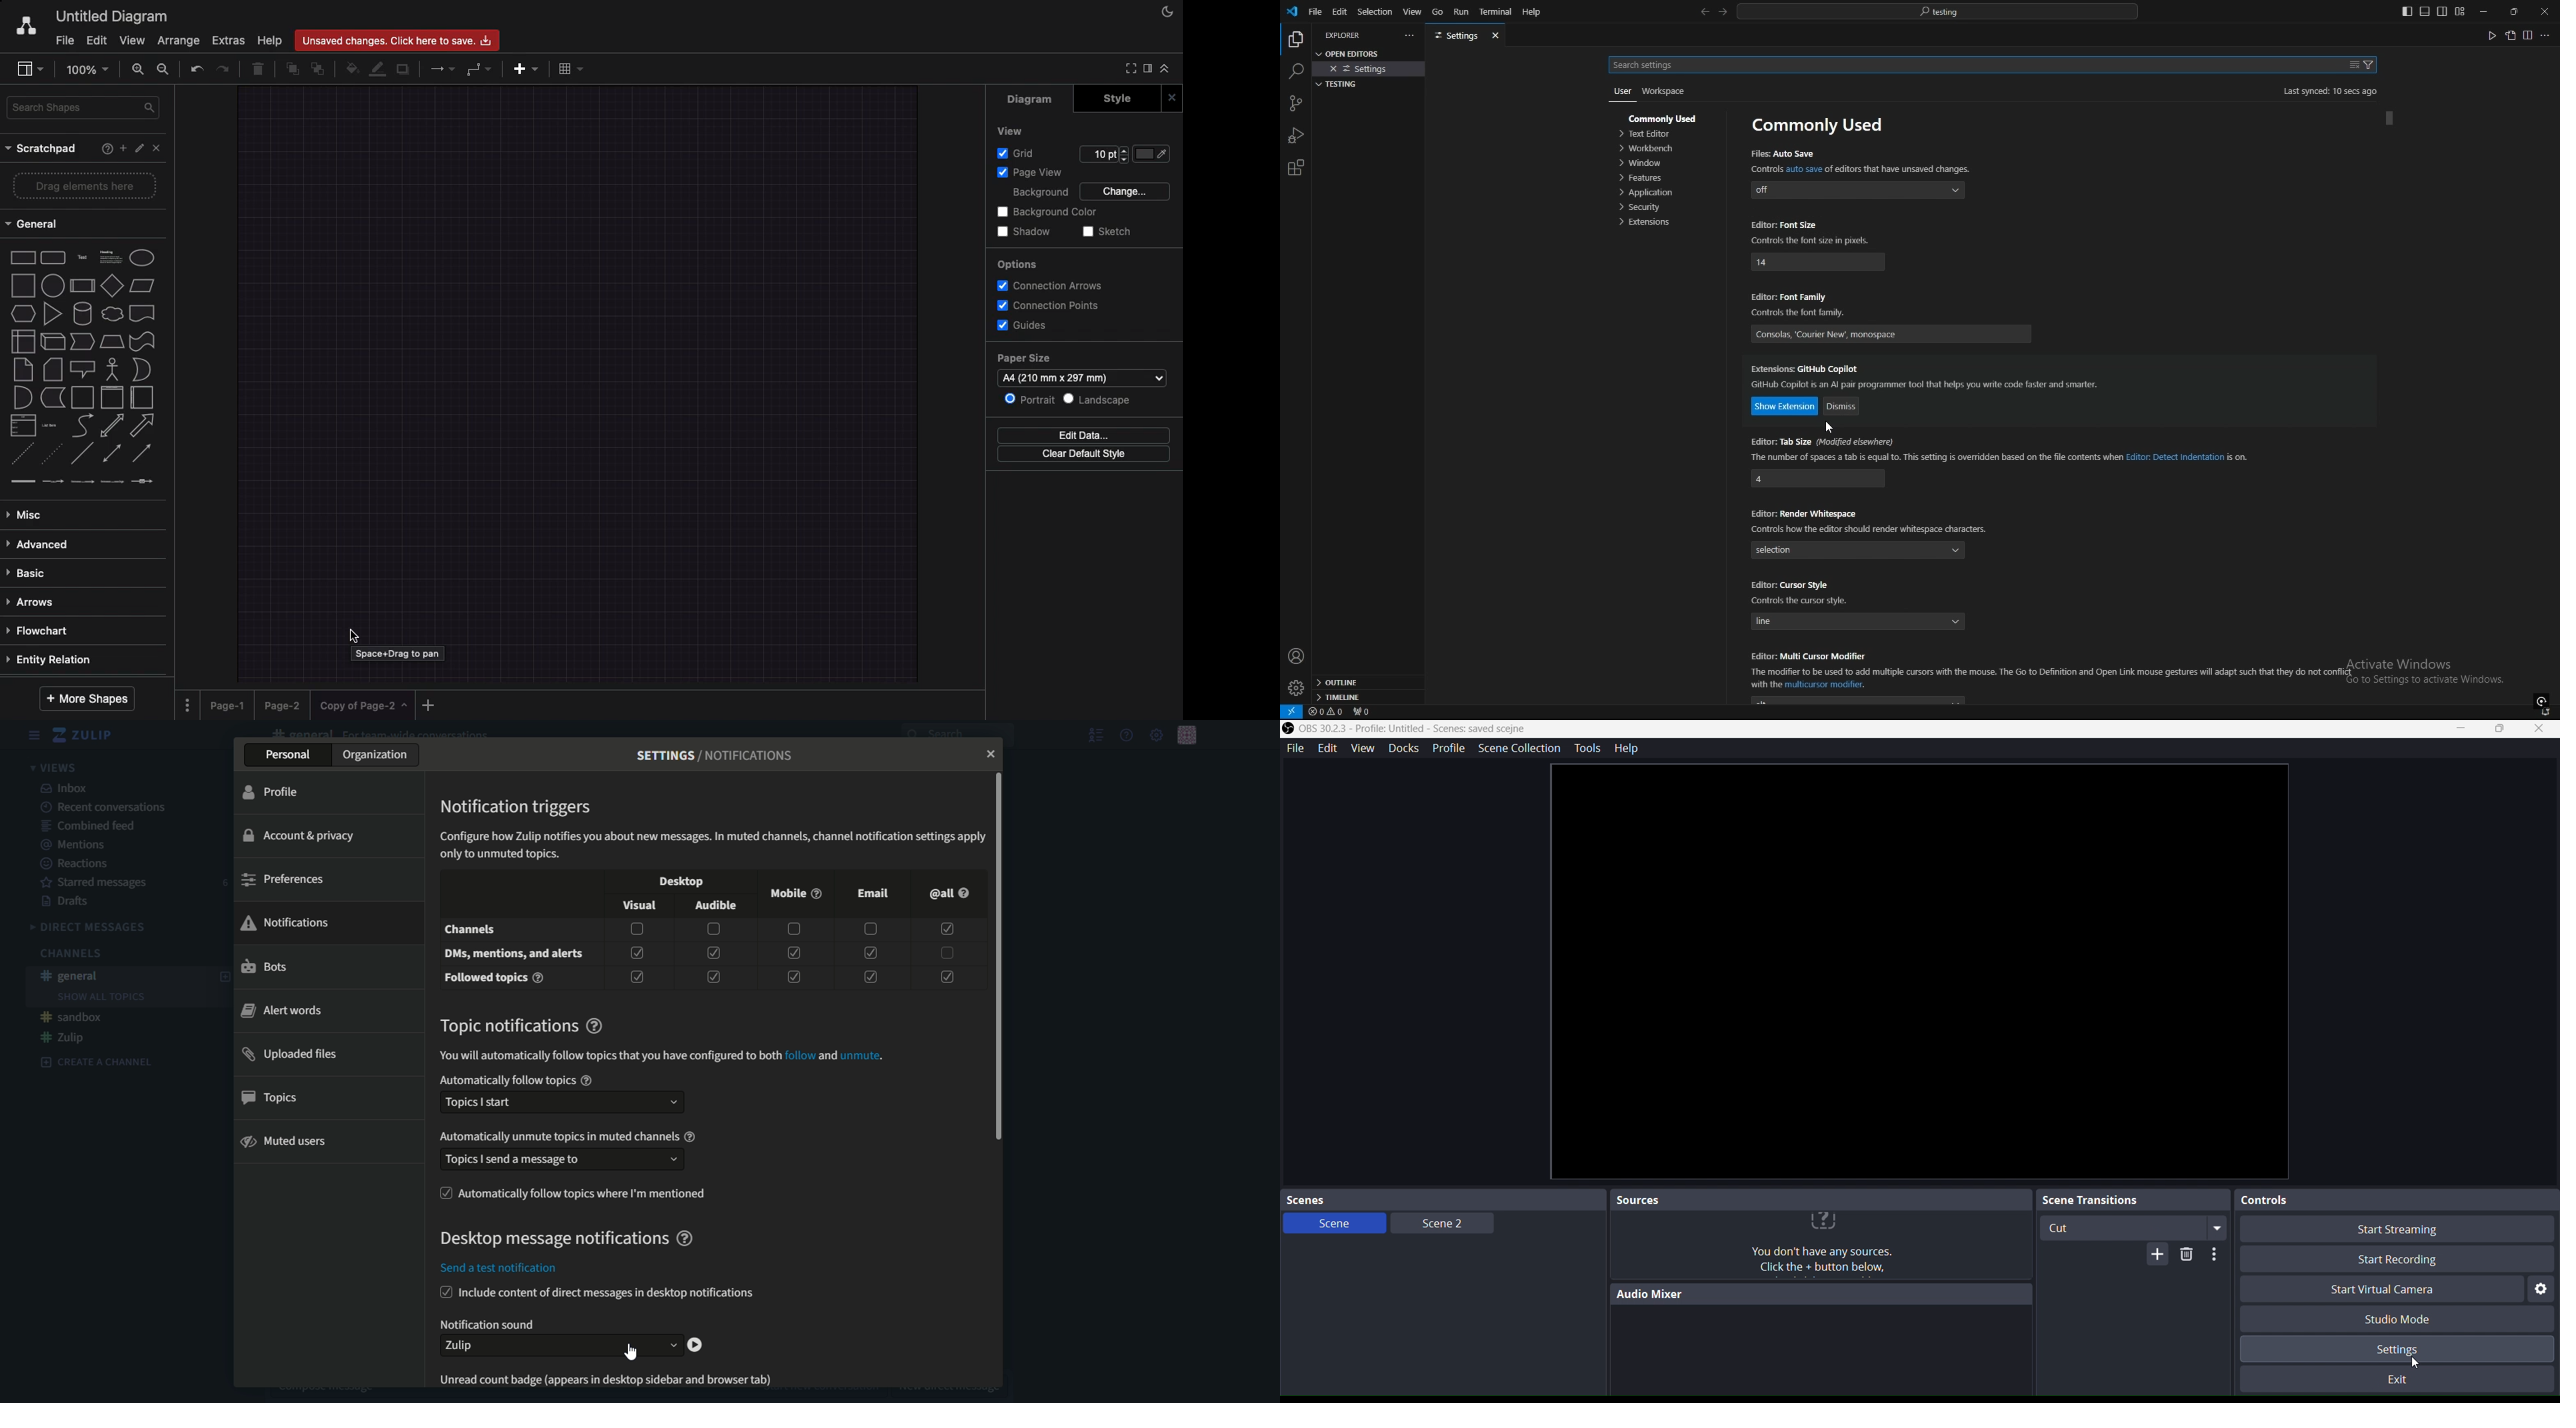 This screenshot has width=2576, height=1428. What do you see at coordinates (2402, 1379) in the screenshot?
I see `Exit` at bounding box center [2402, 1379].